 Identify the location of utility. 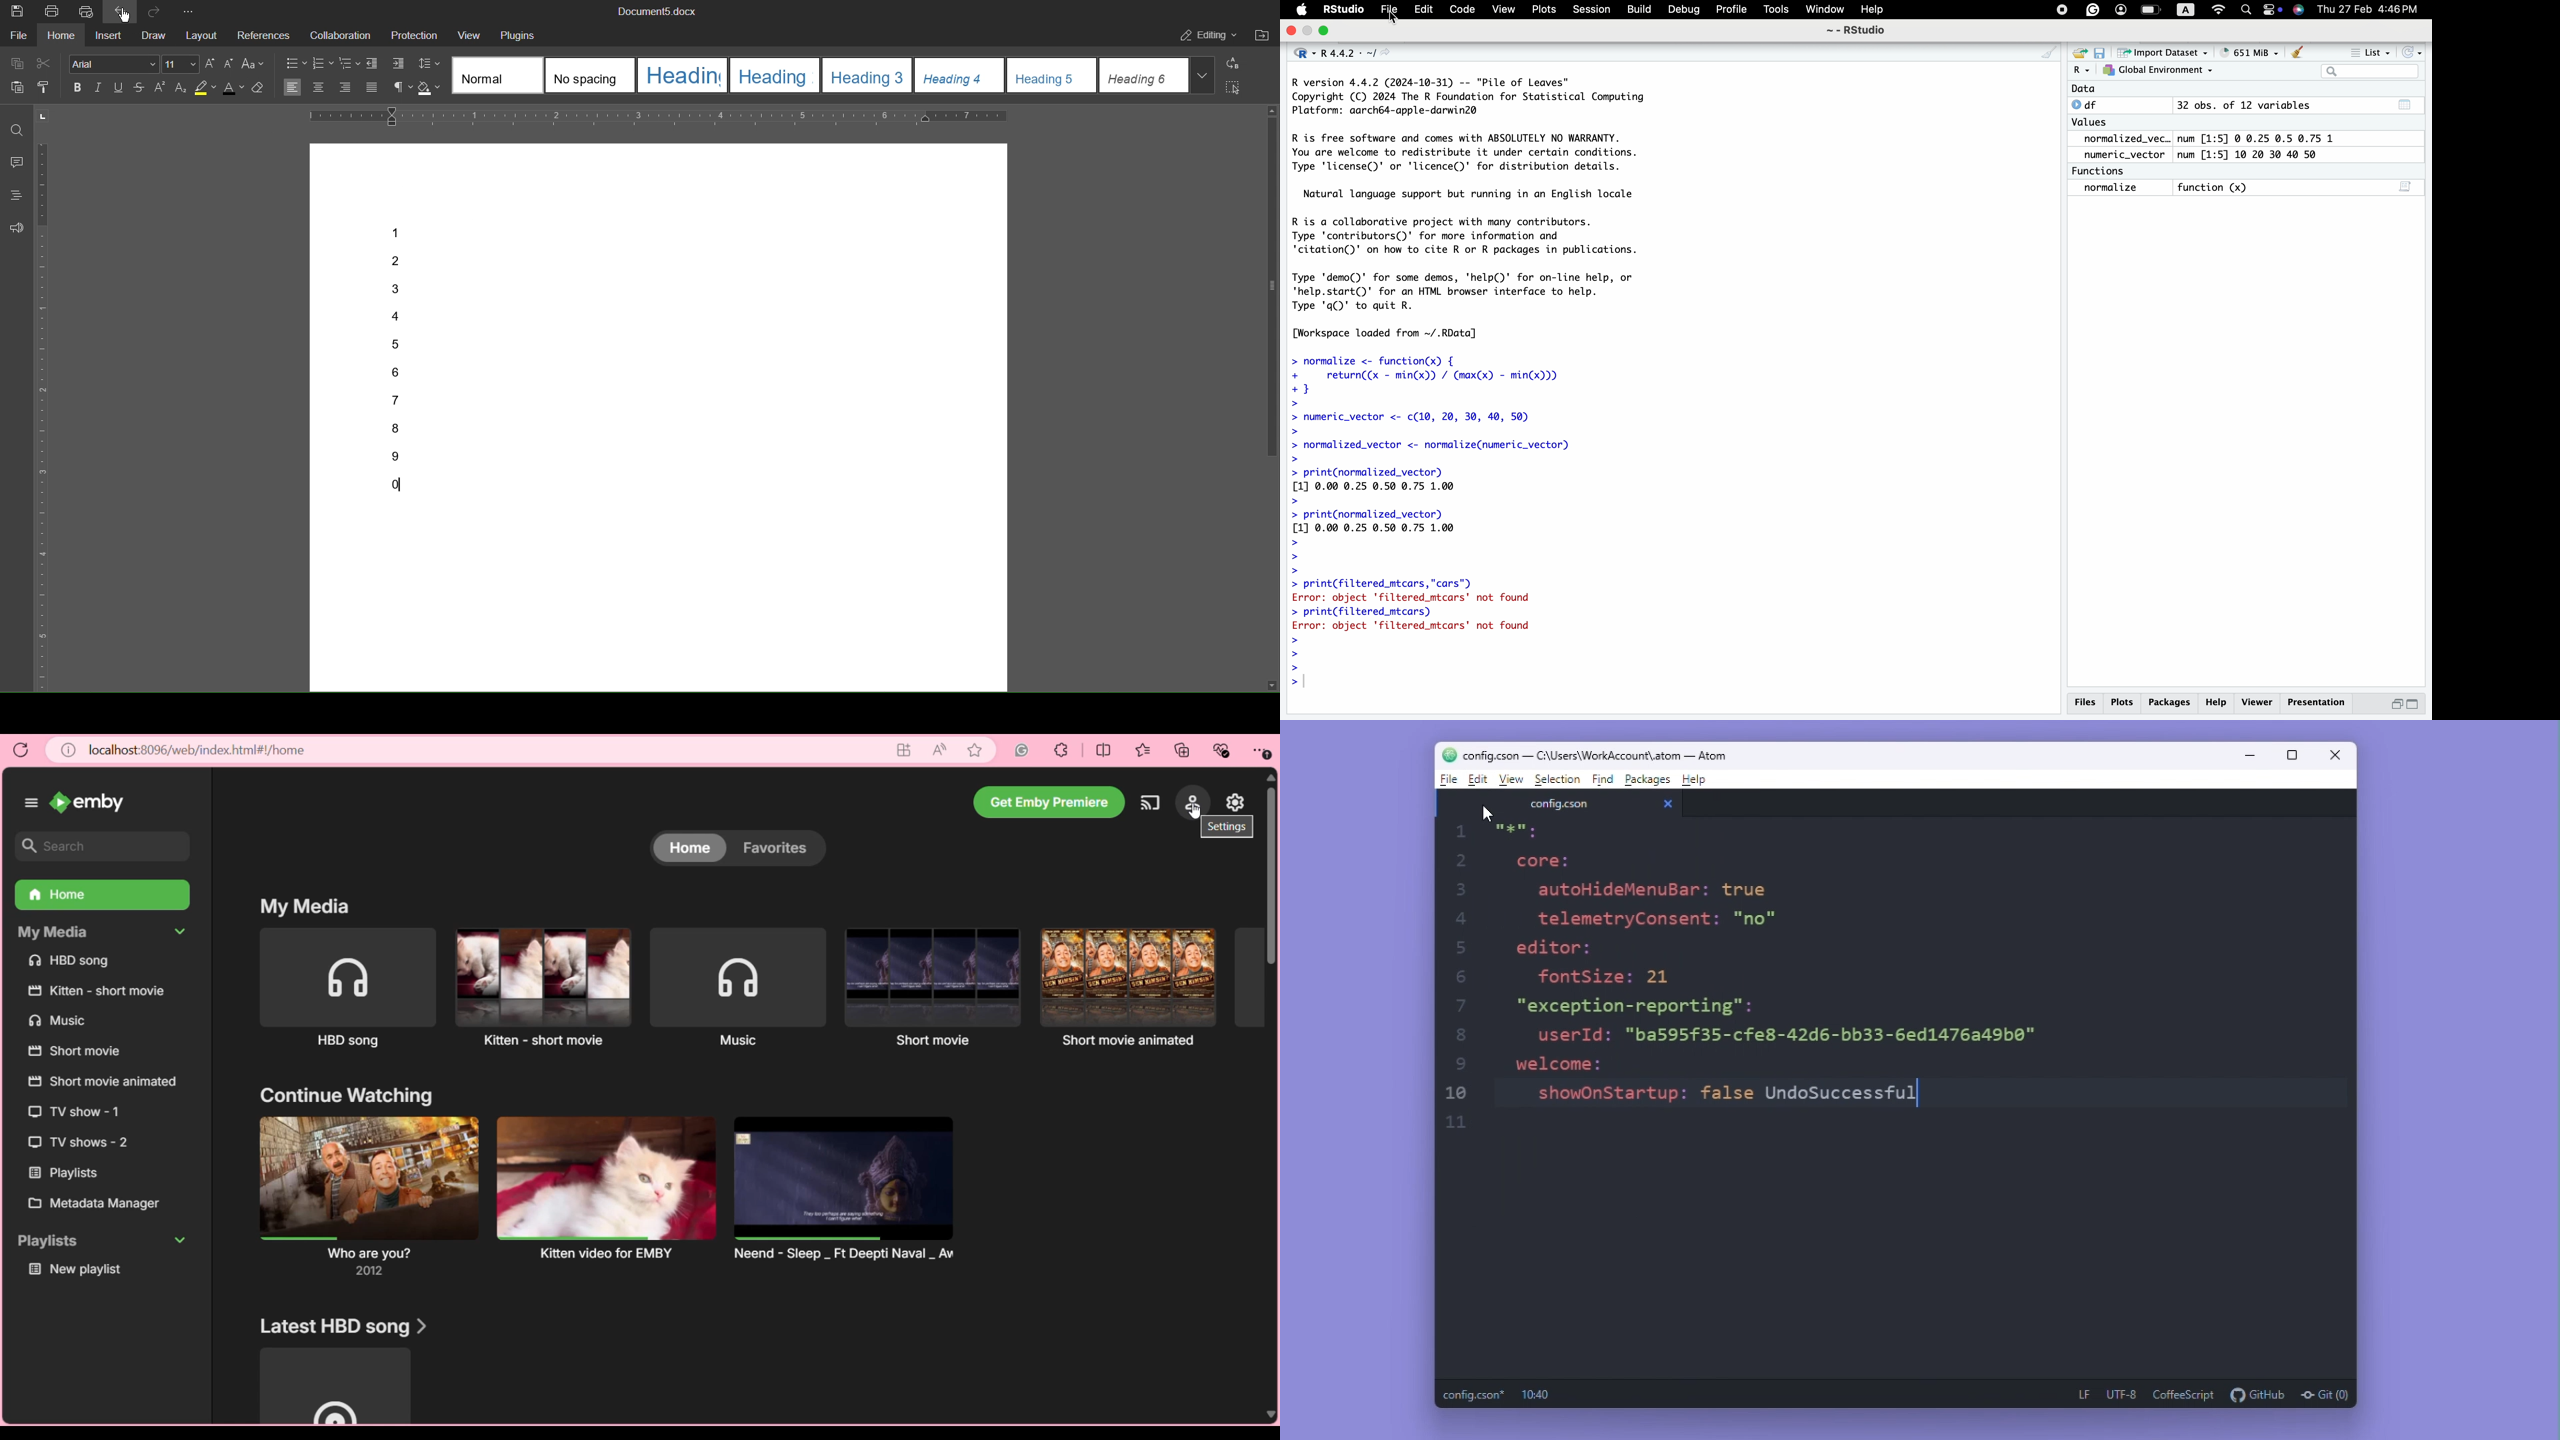
(2298, 9).